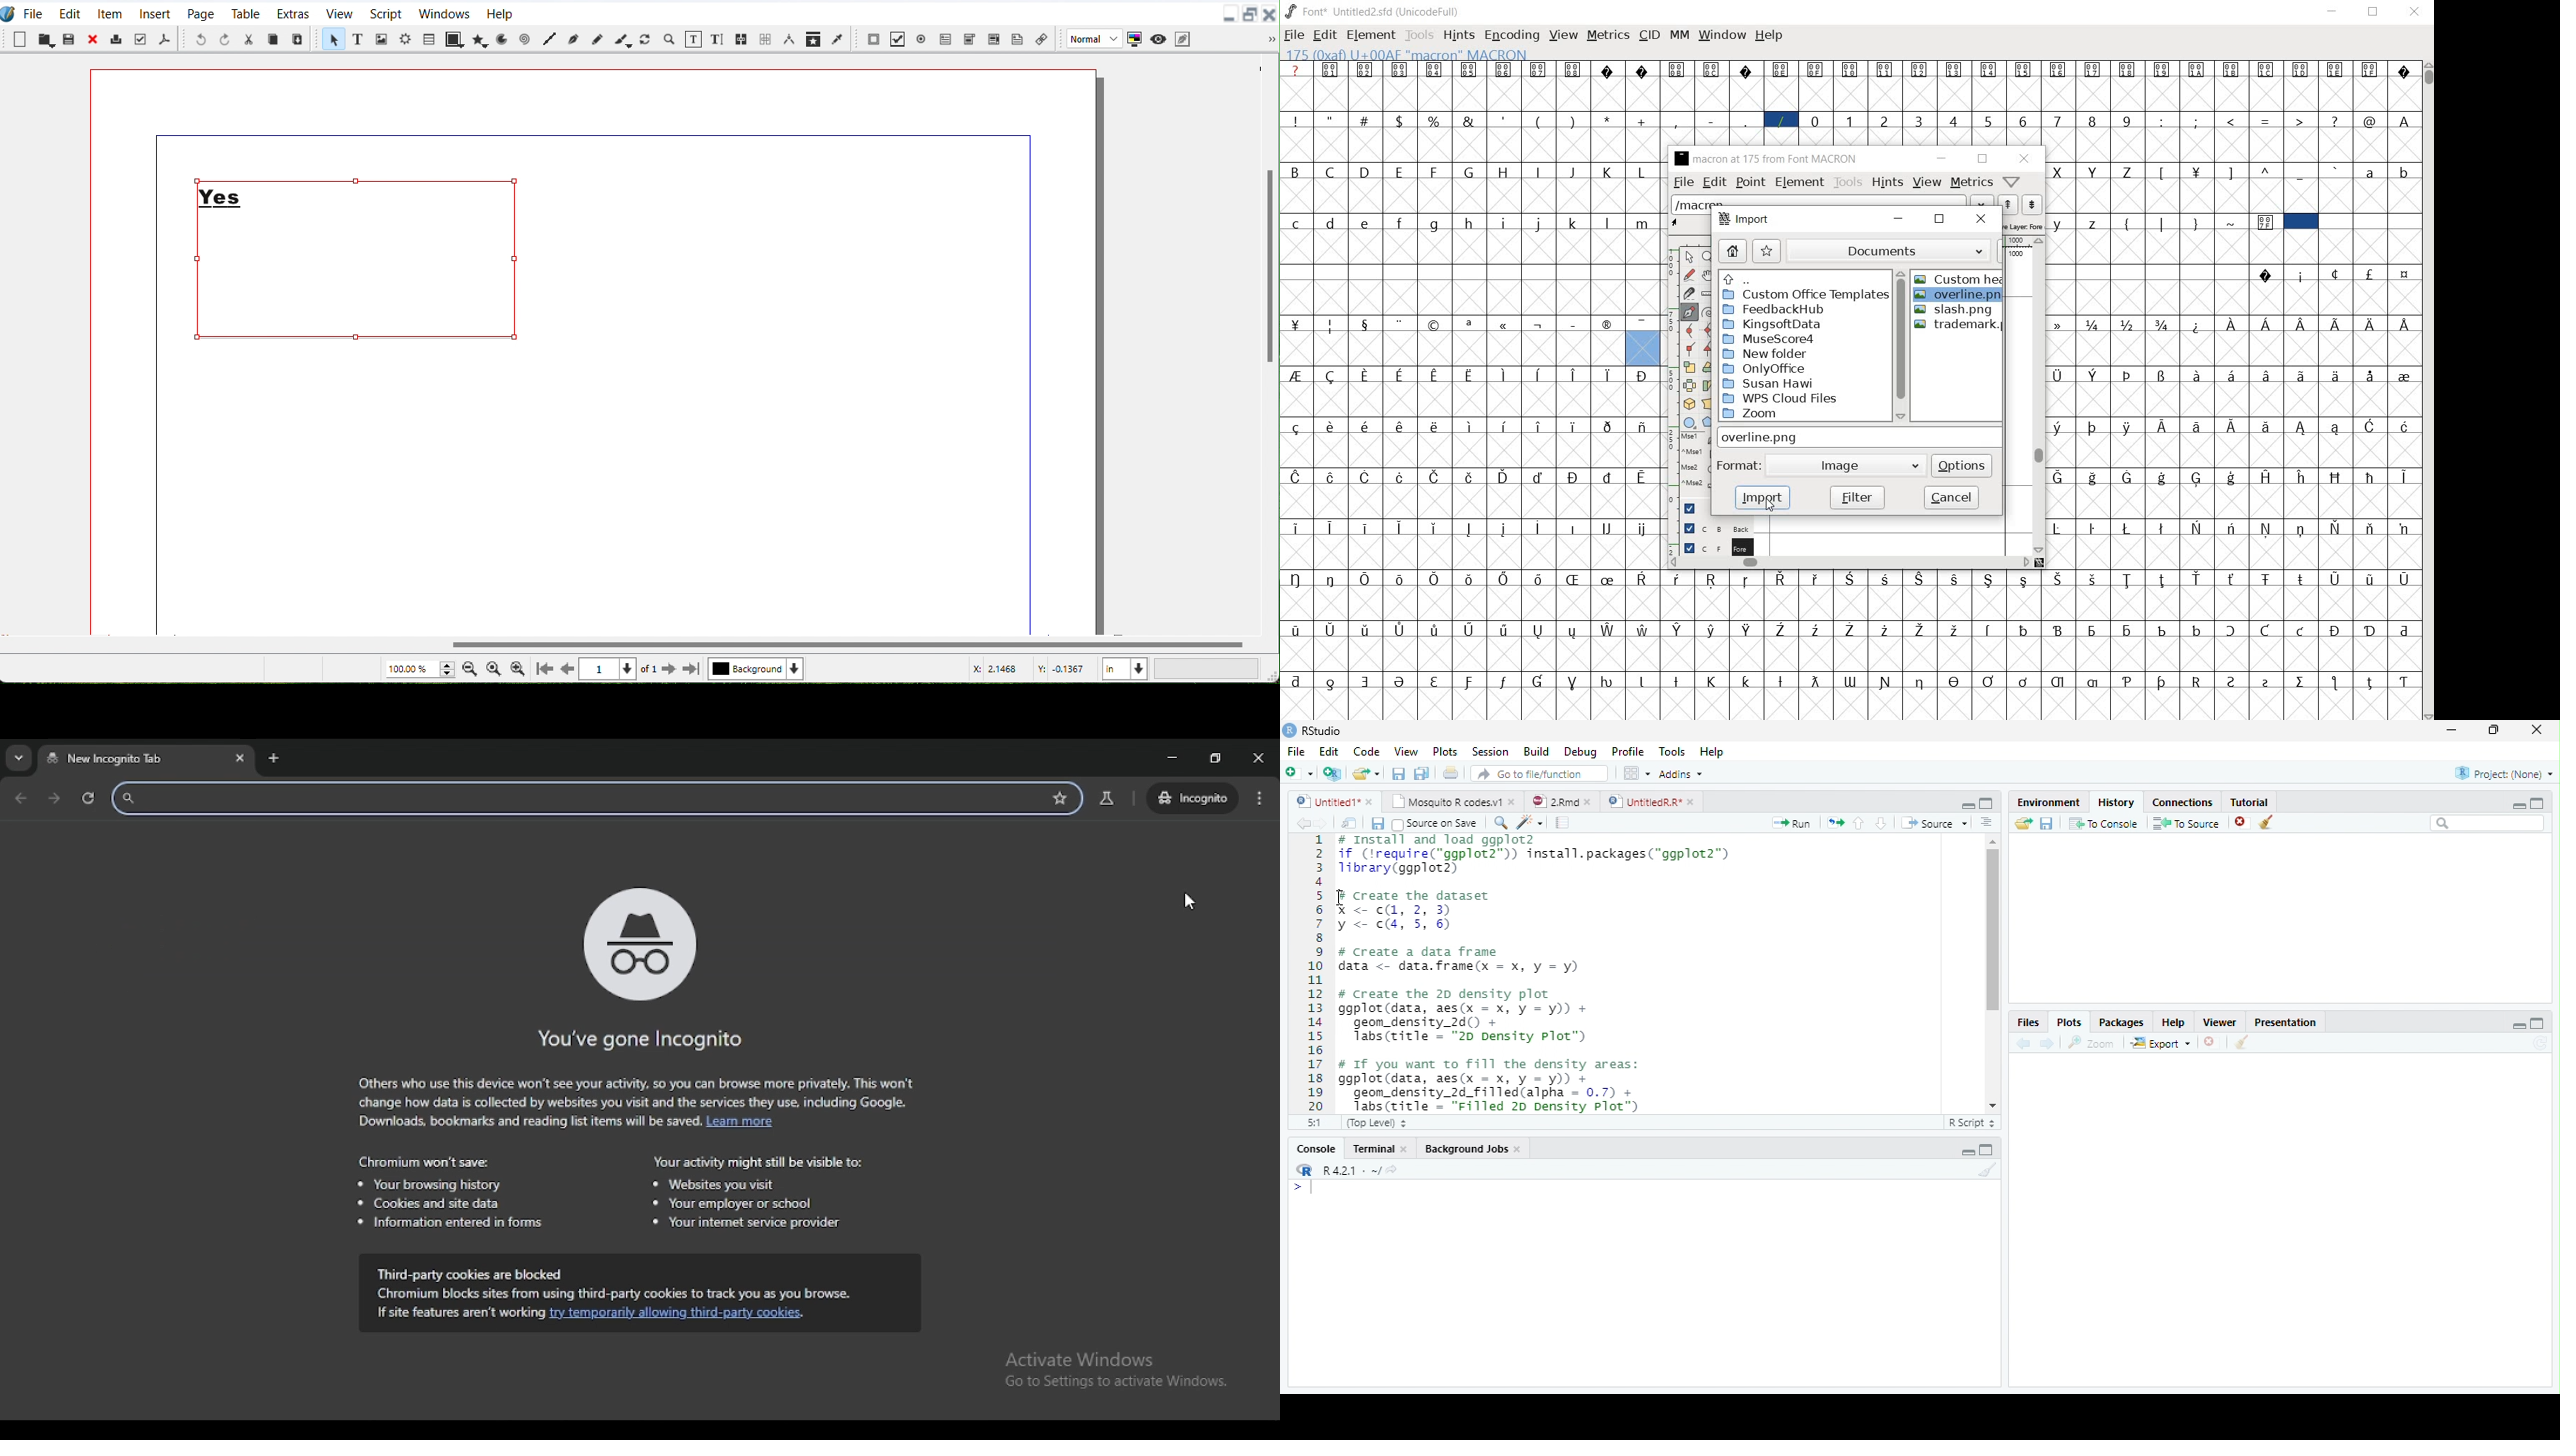  Describe the element at coordinates (2093, 376) in the screenshot. I see `Symbol` at that location.